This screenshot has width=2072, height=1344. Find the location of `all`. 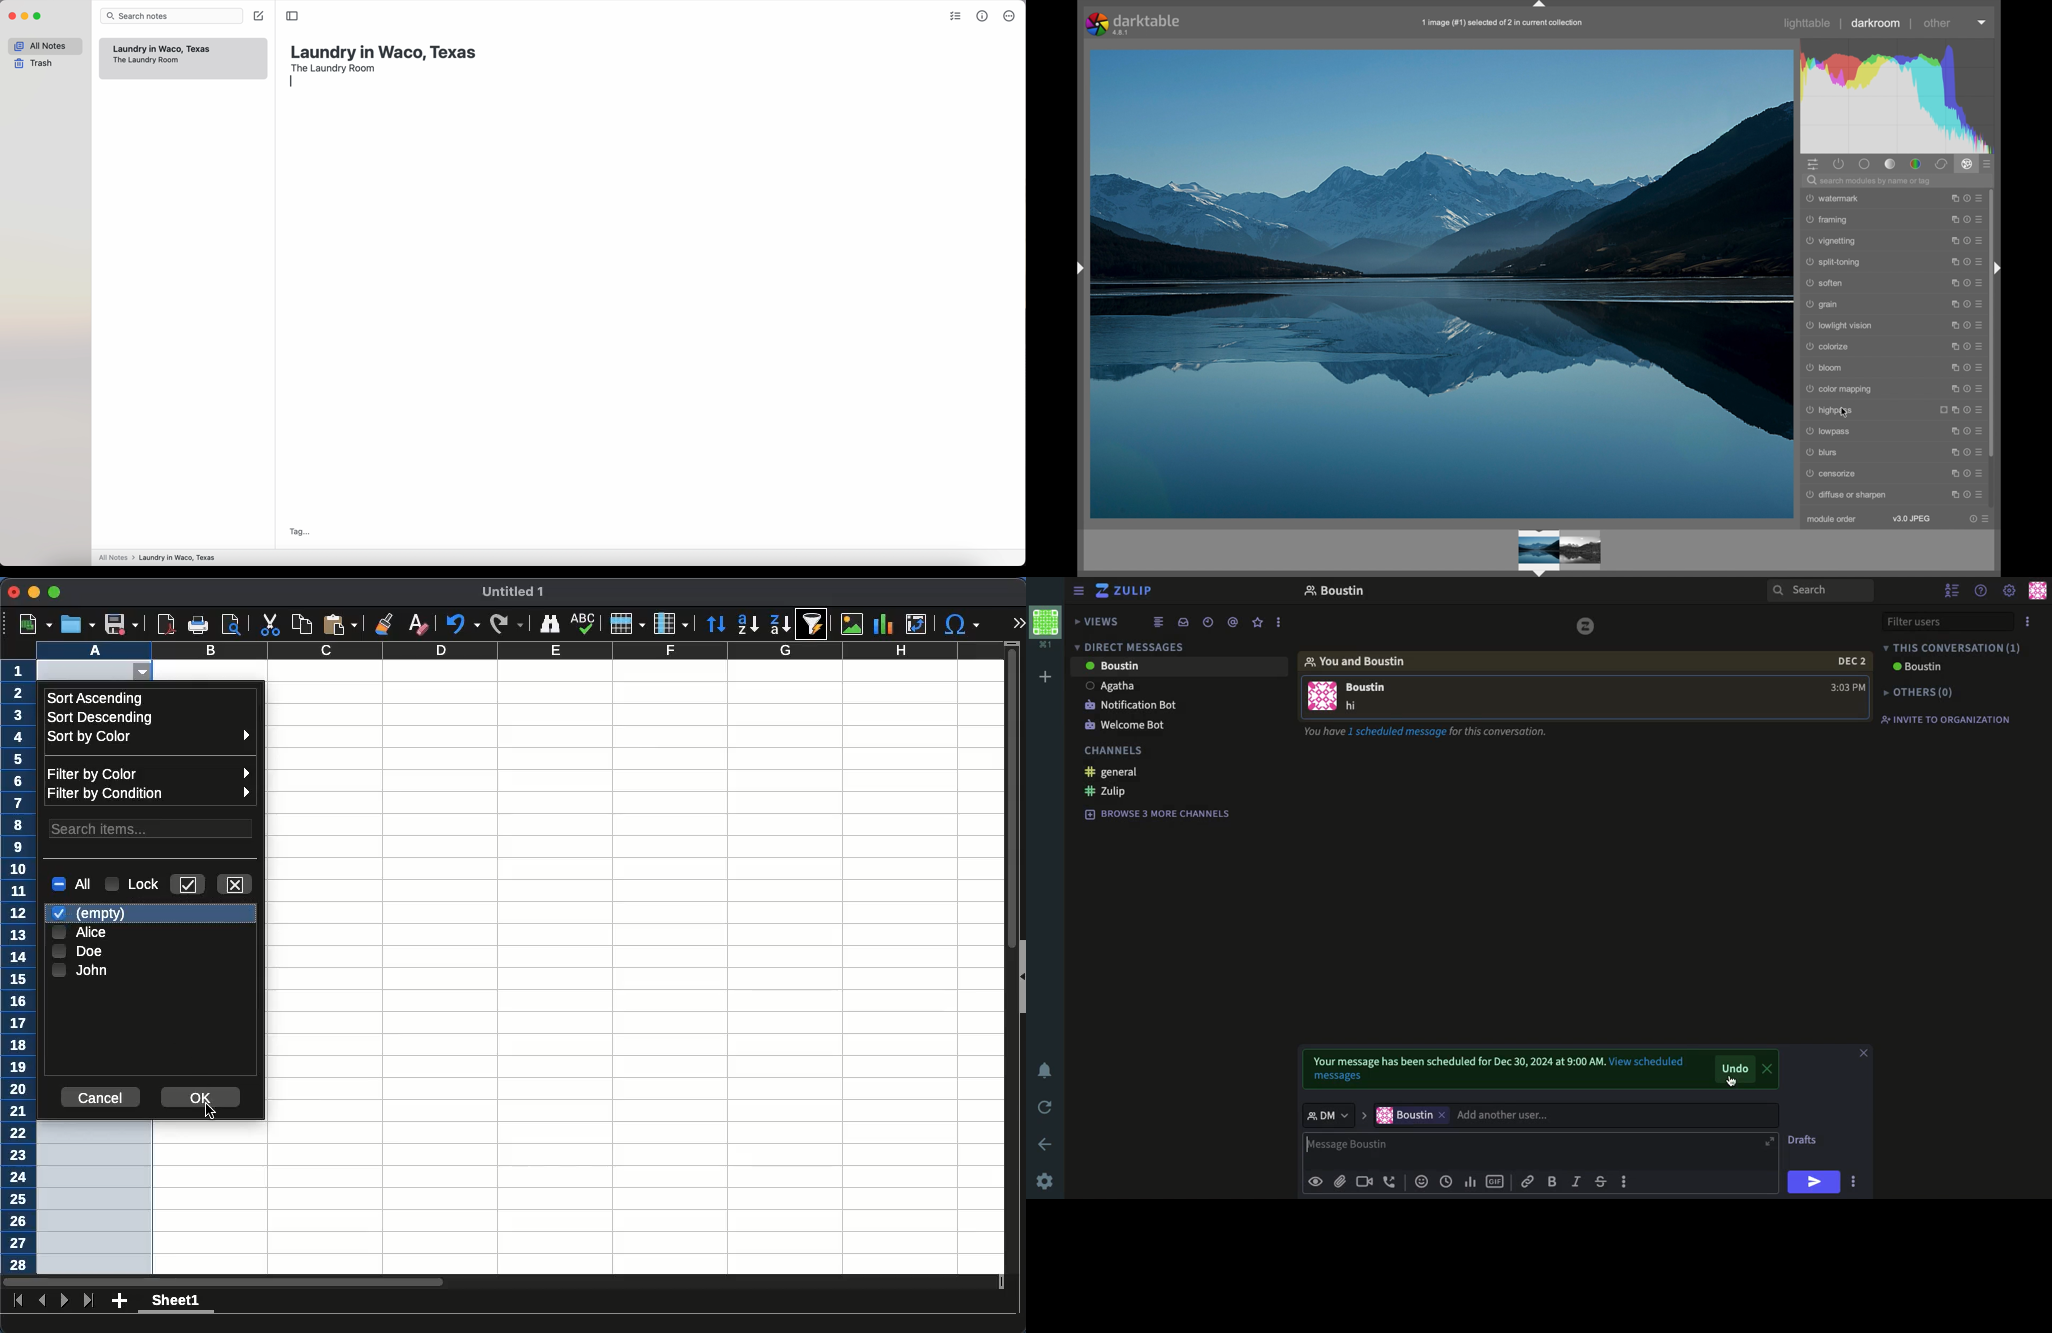

all is located at coordinates (71, 883).